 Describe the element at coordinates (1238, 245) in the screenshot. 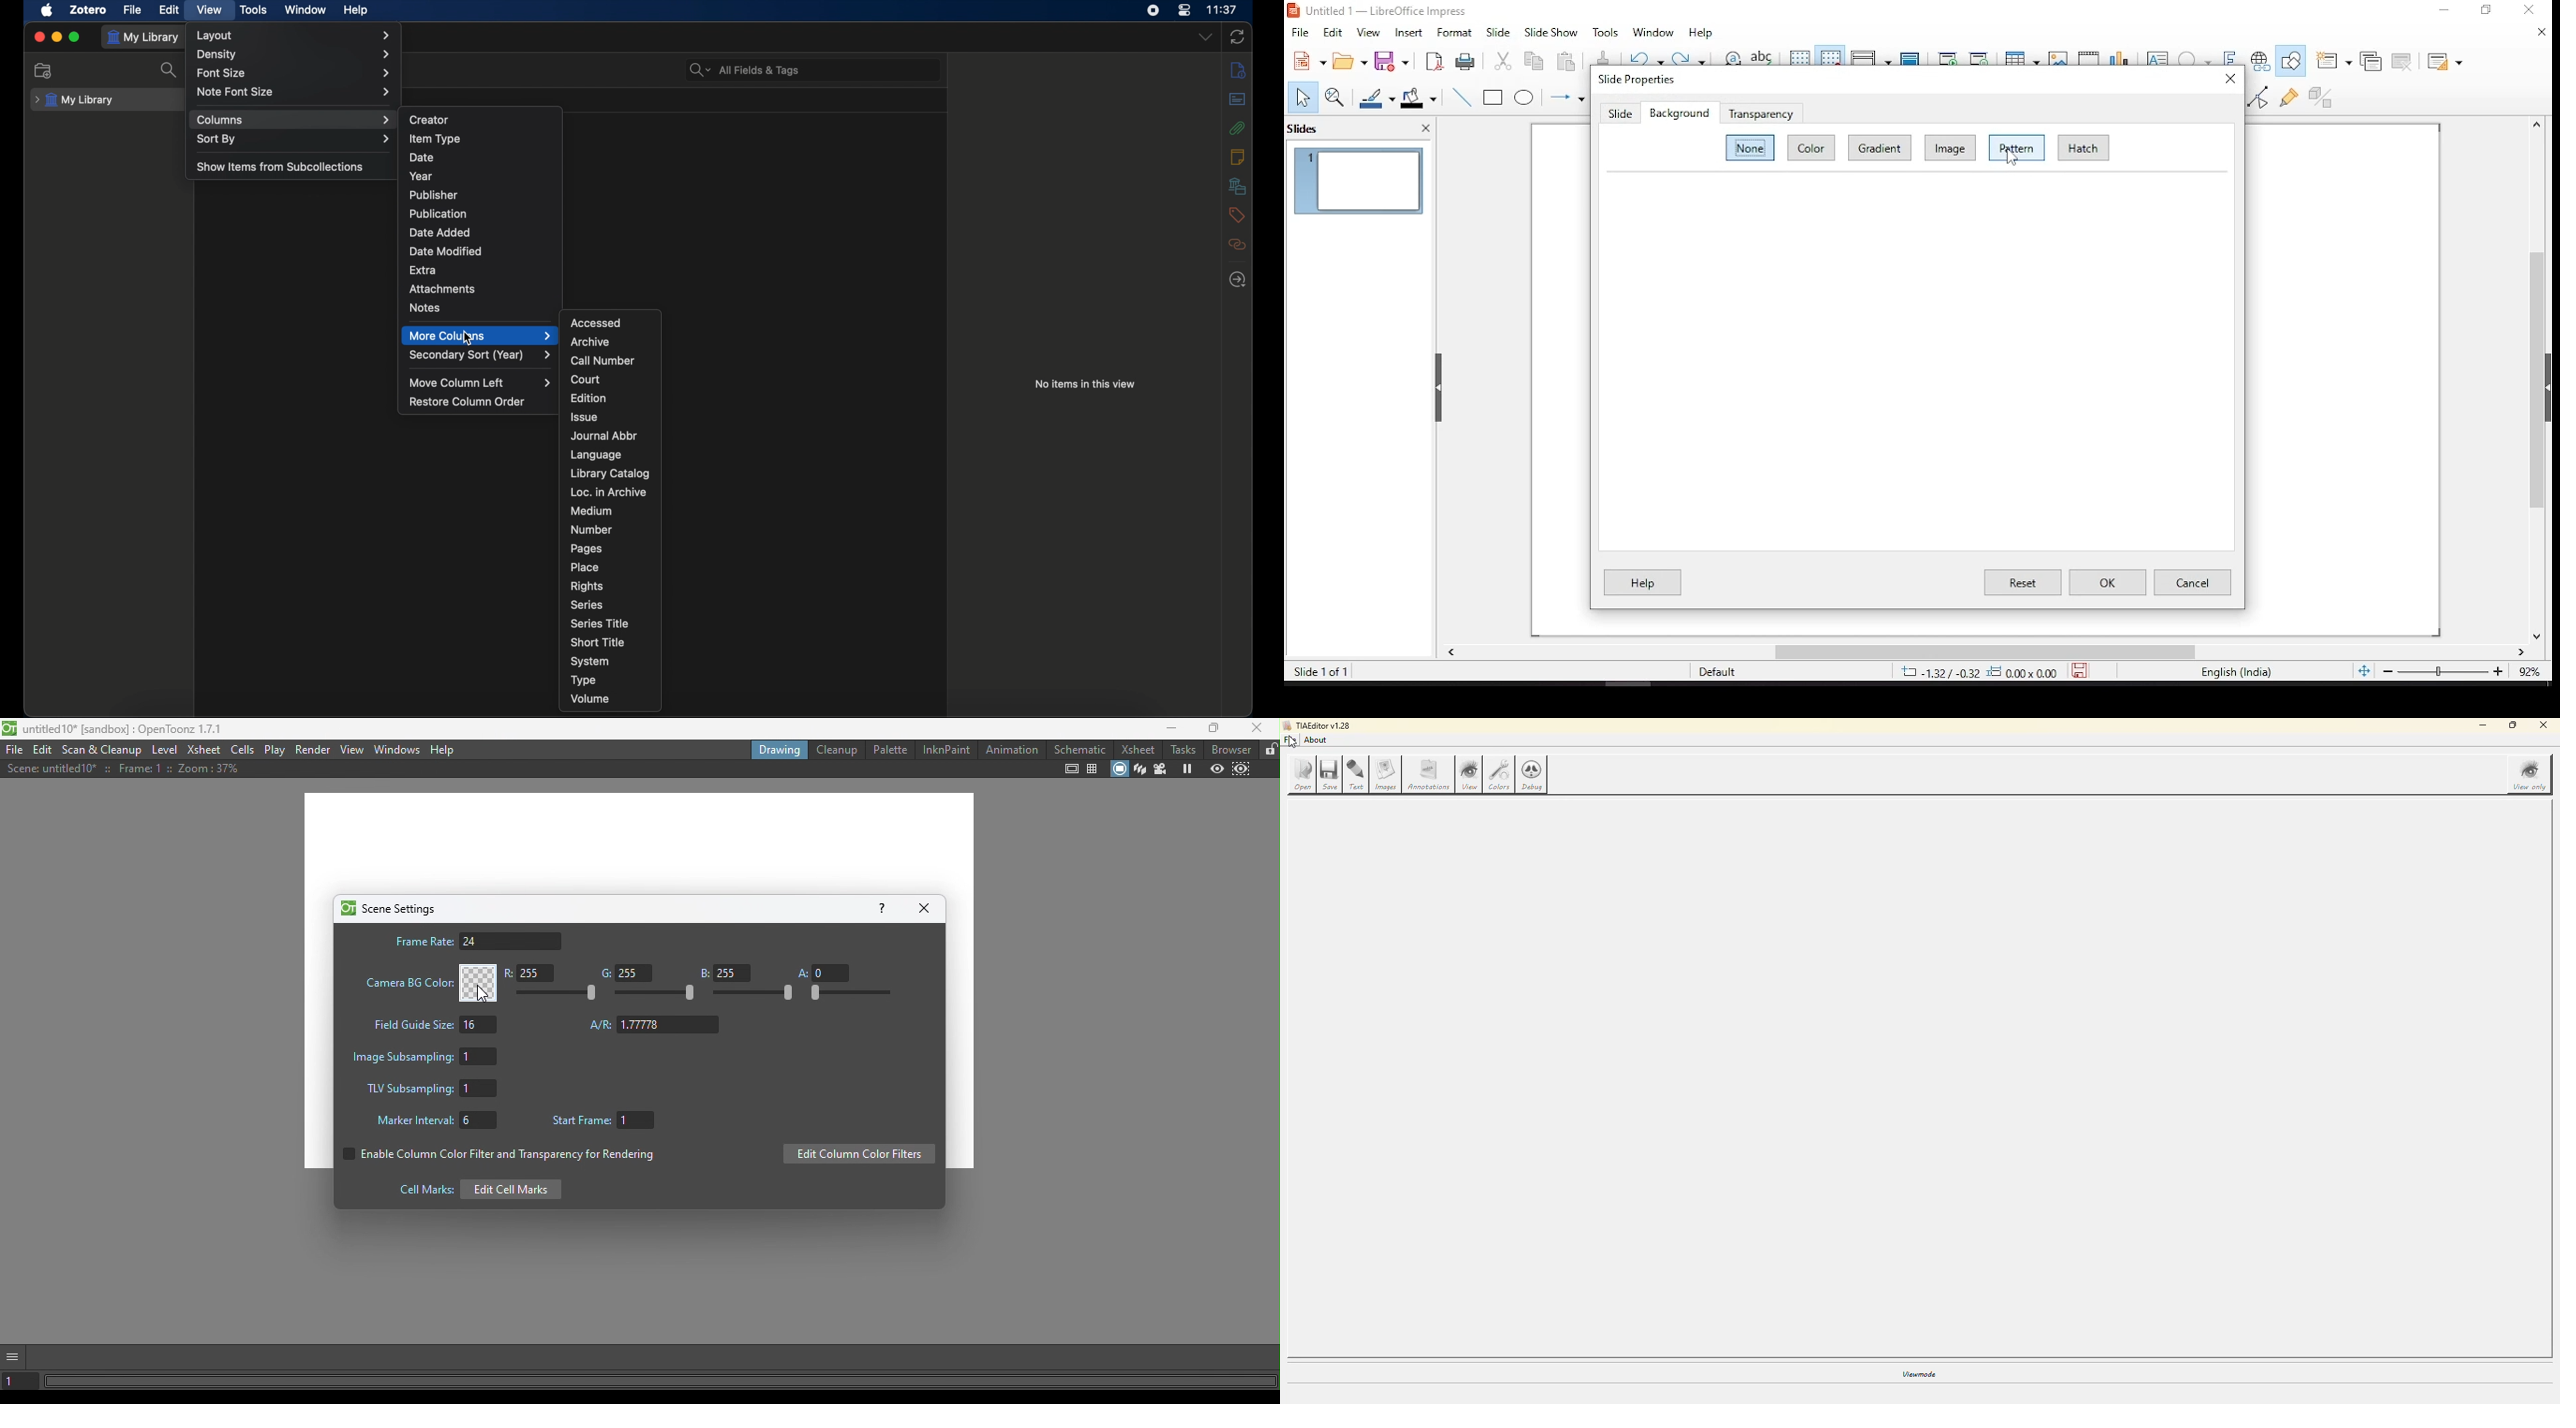

I see `related` at that location.